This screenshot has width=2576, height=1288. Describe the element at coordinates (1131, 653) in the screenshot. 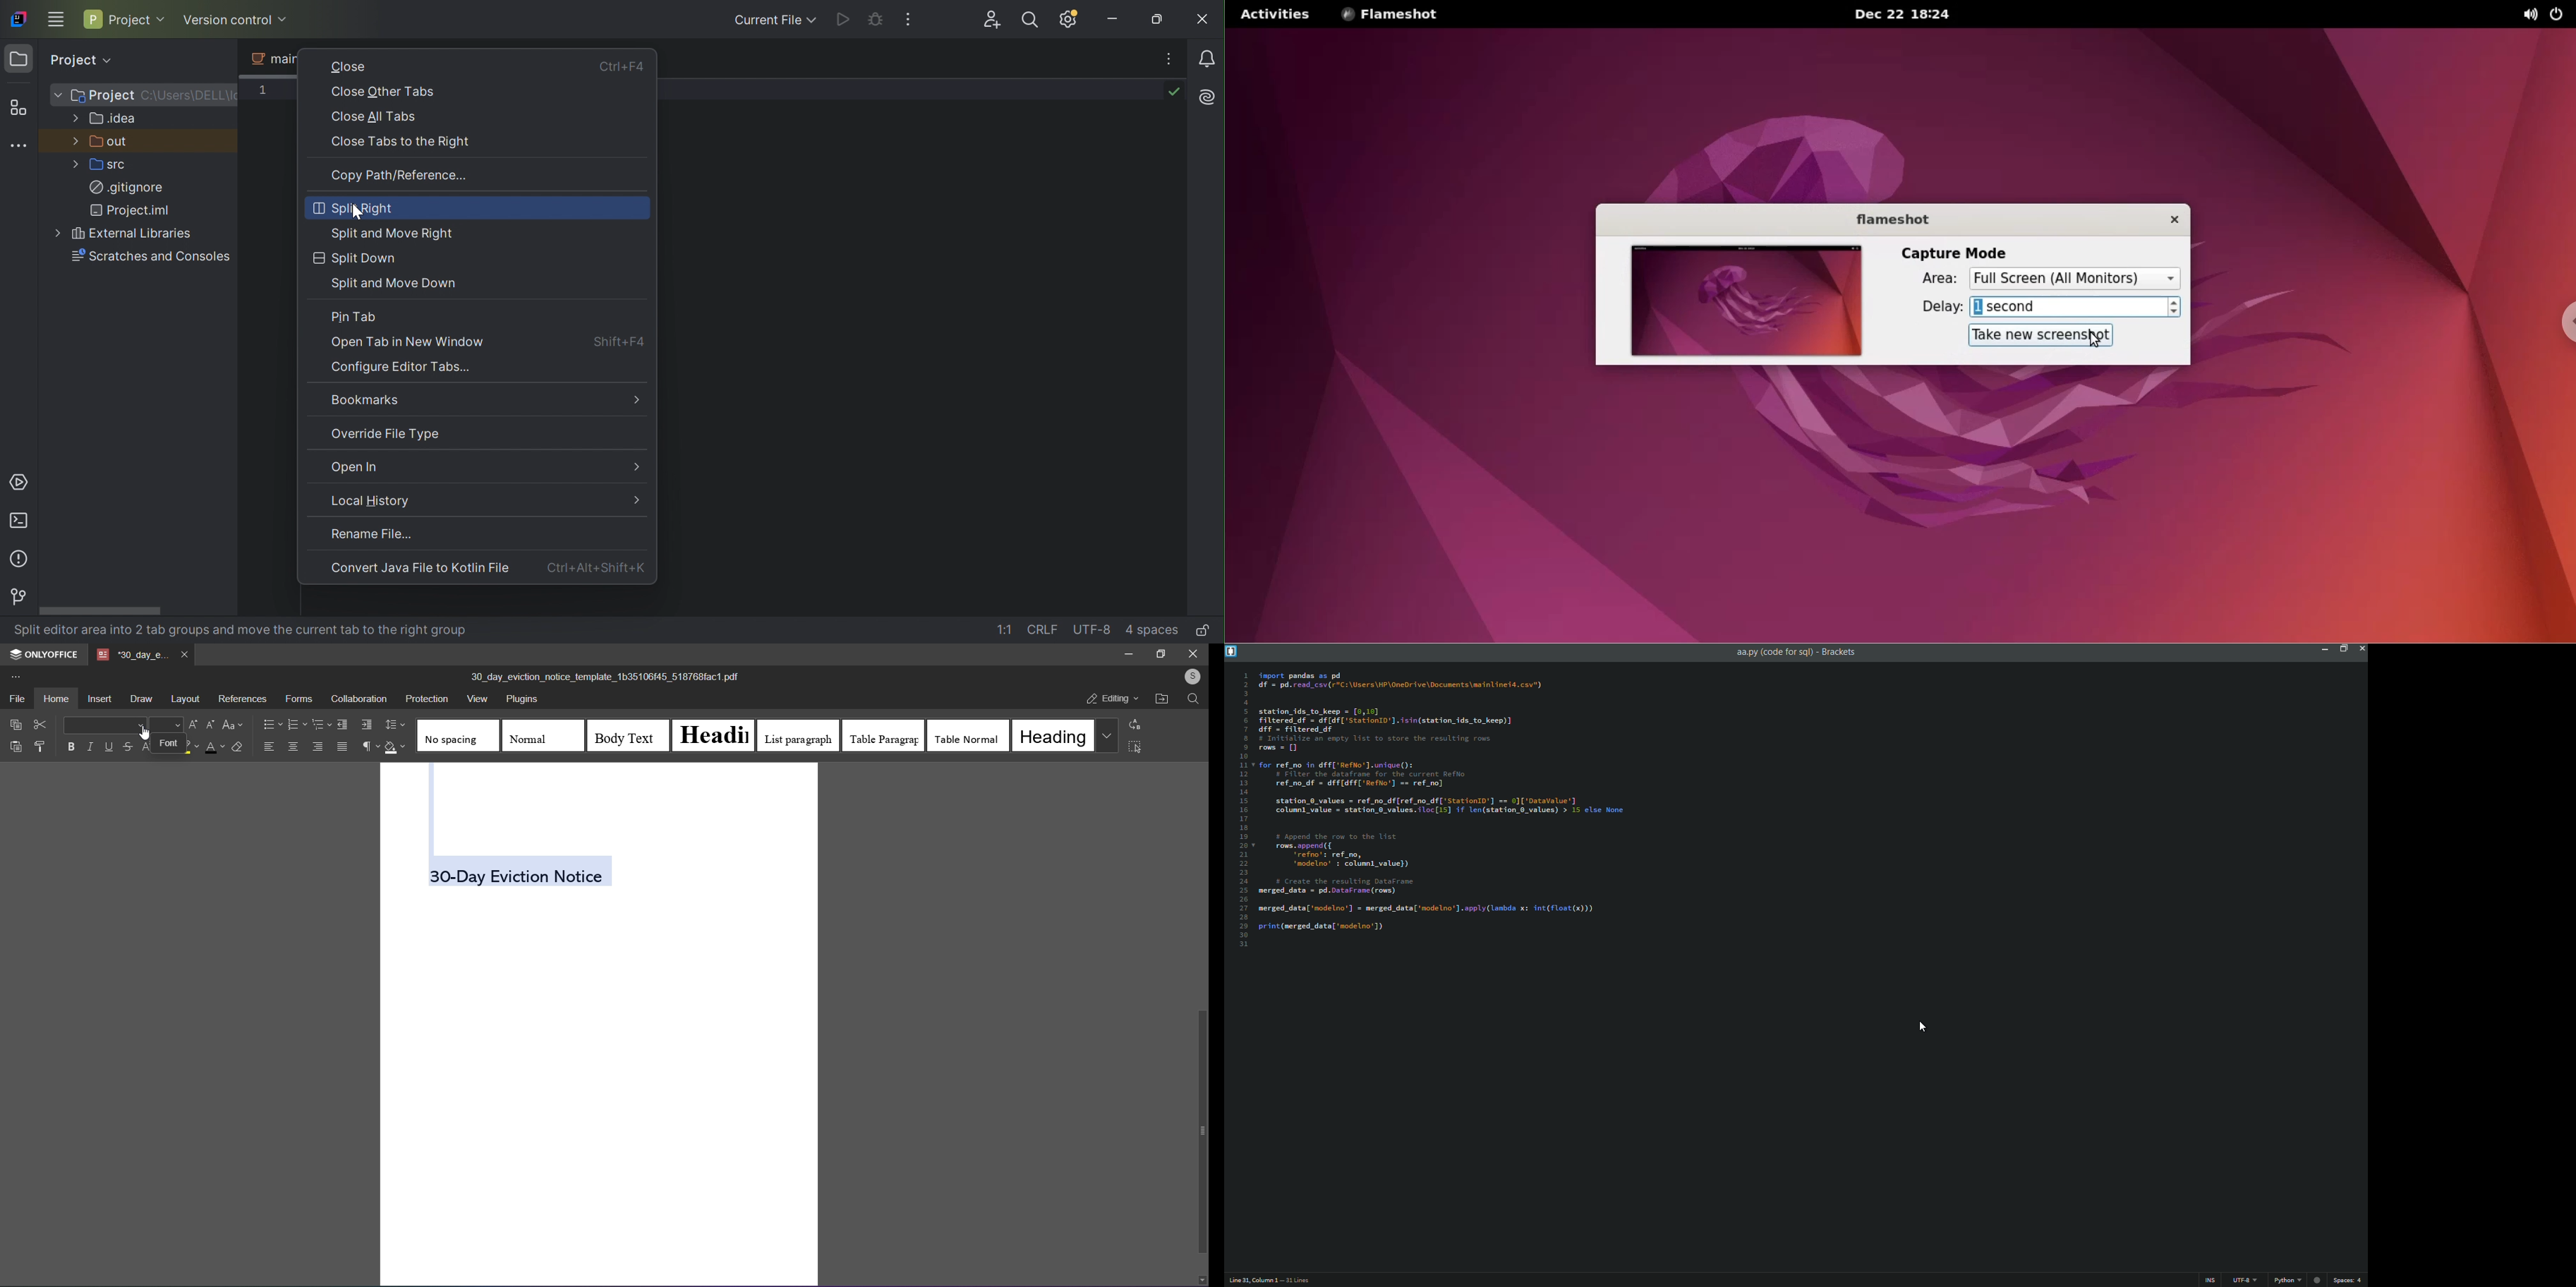

I see `minimize` at that location.